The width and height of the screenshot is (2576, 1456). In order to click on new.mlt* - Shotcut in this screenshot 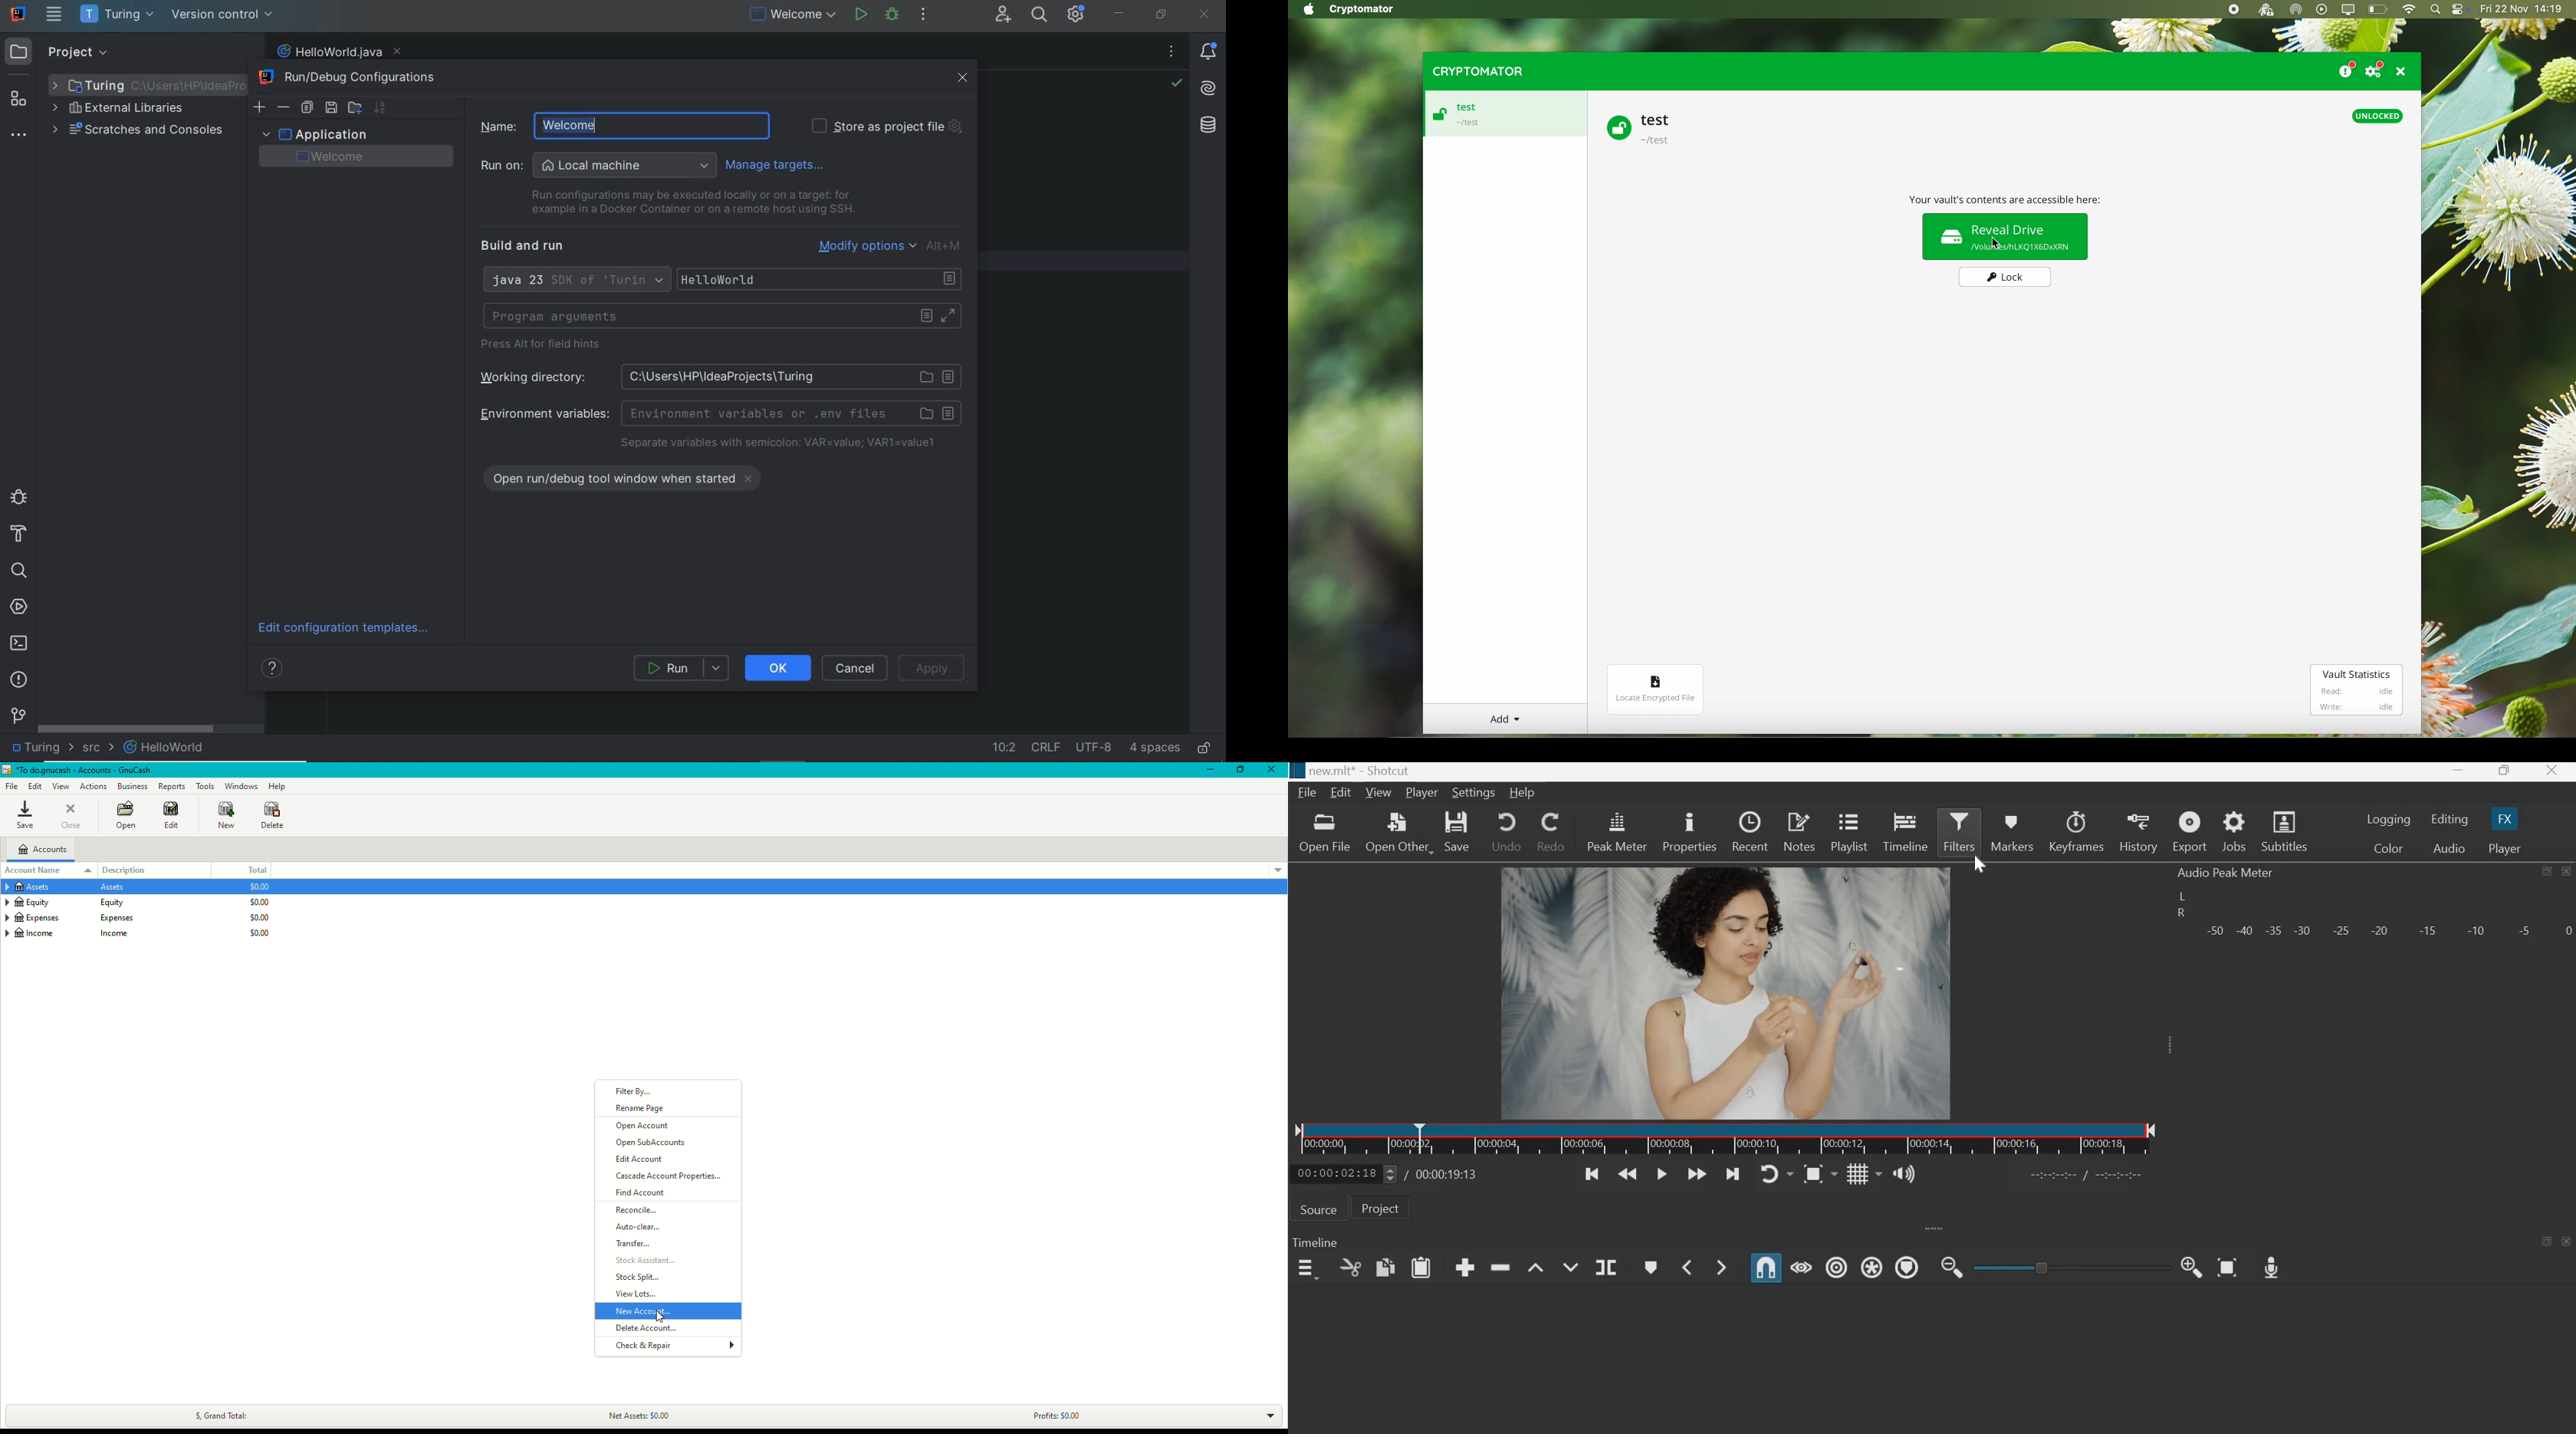, I will do `click(1356, 770)`.